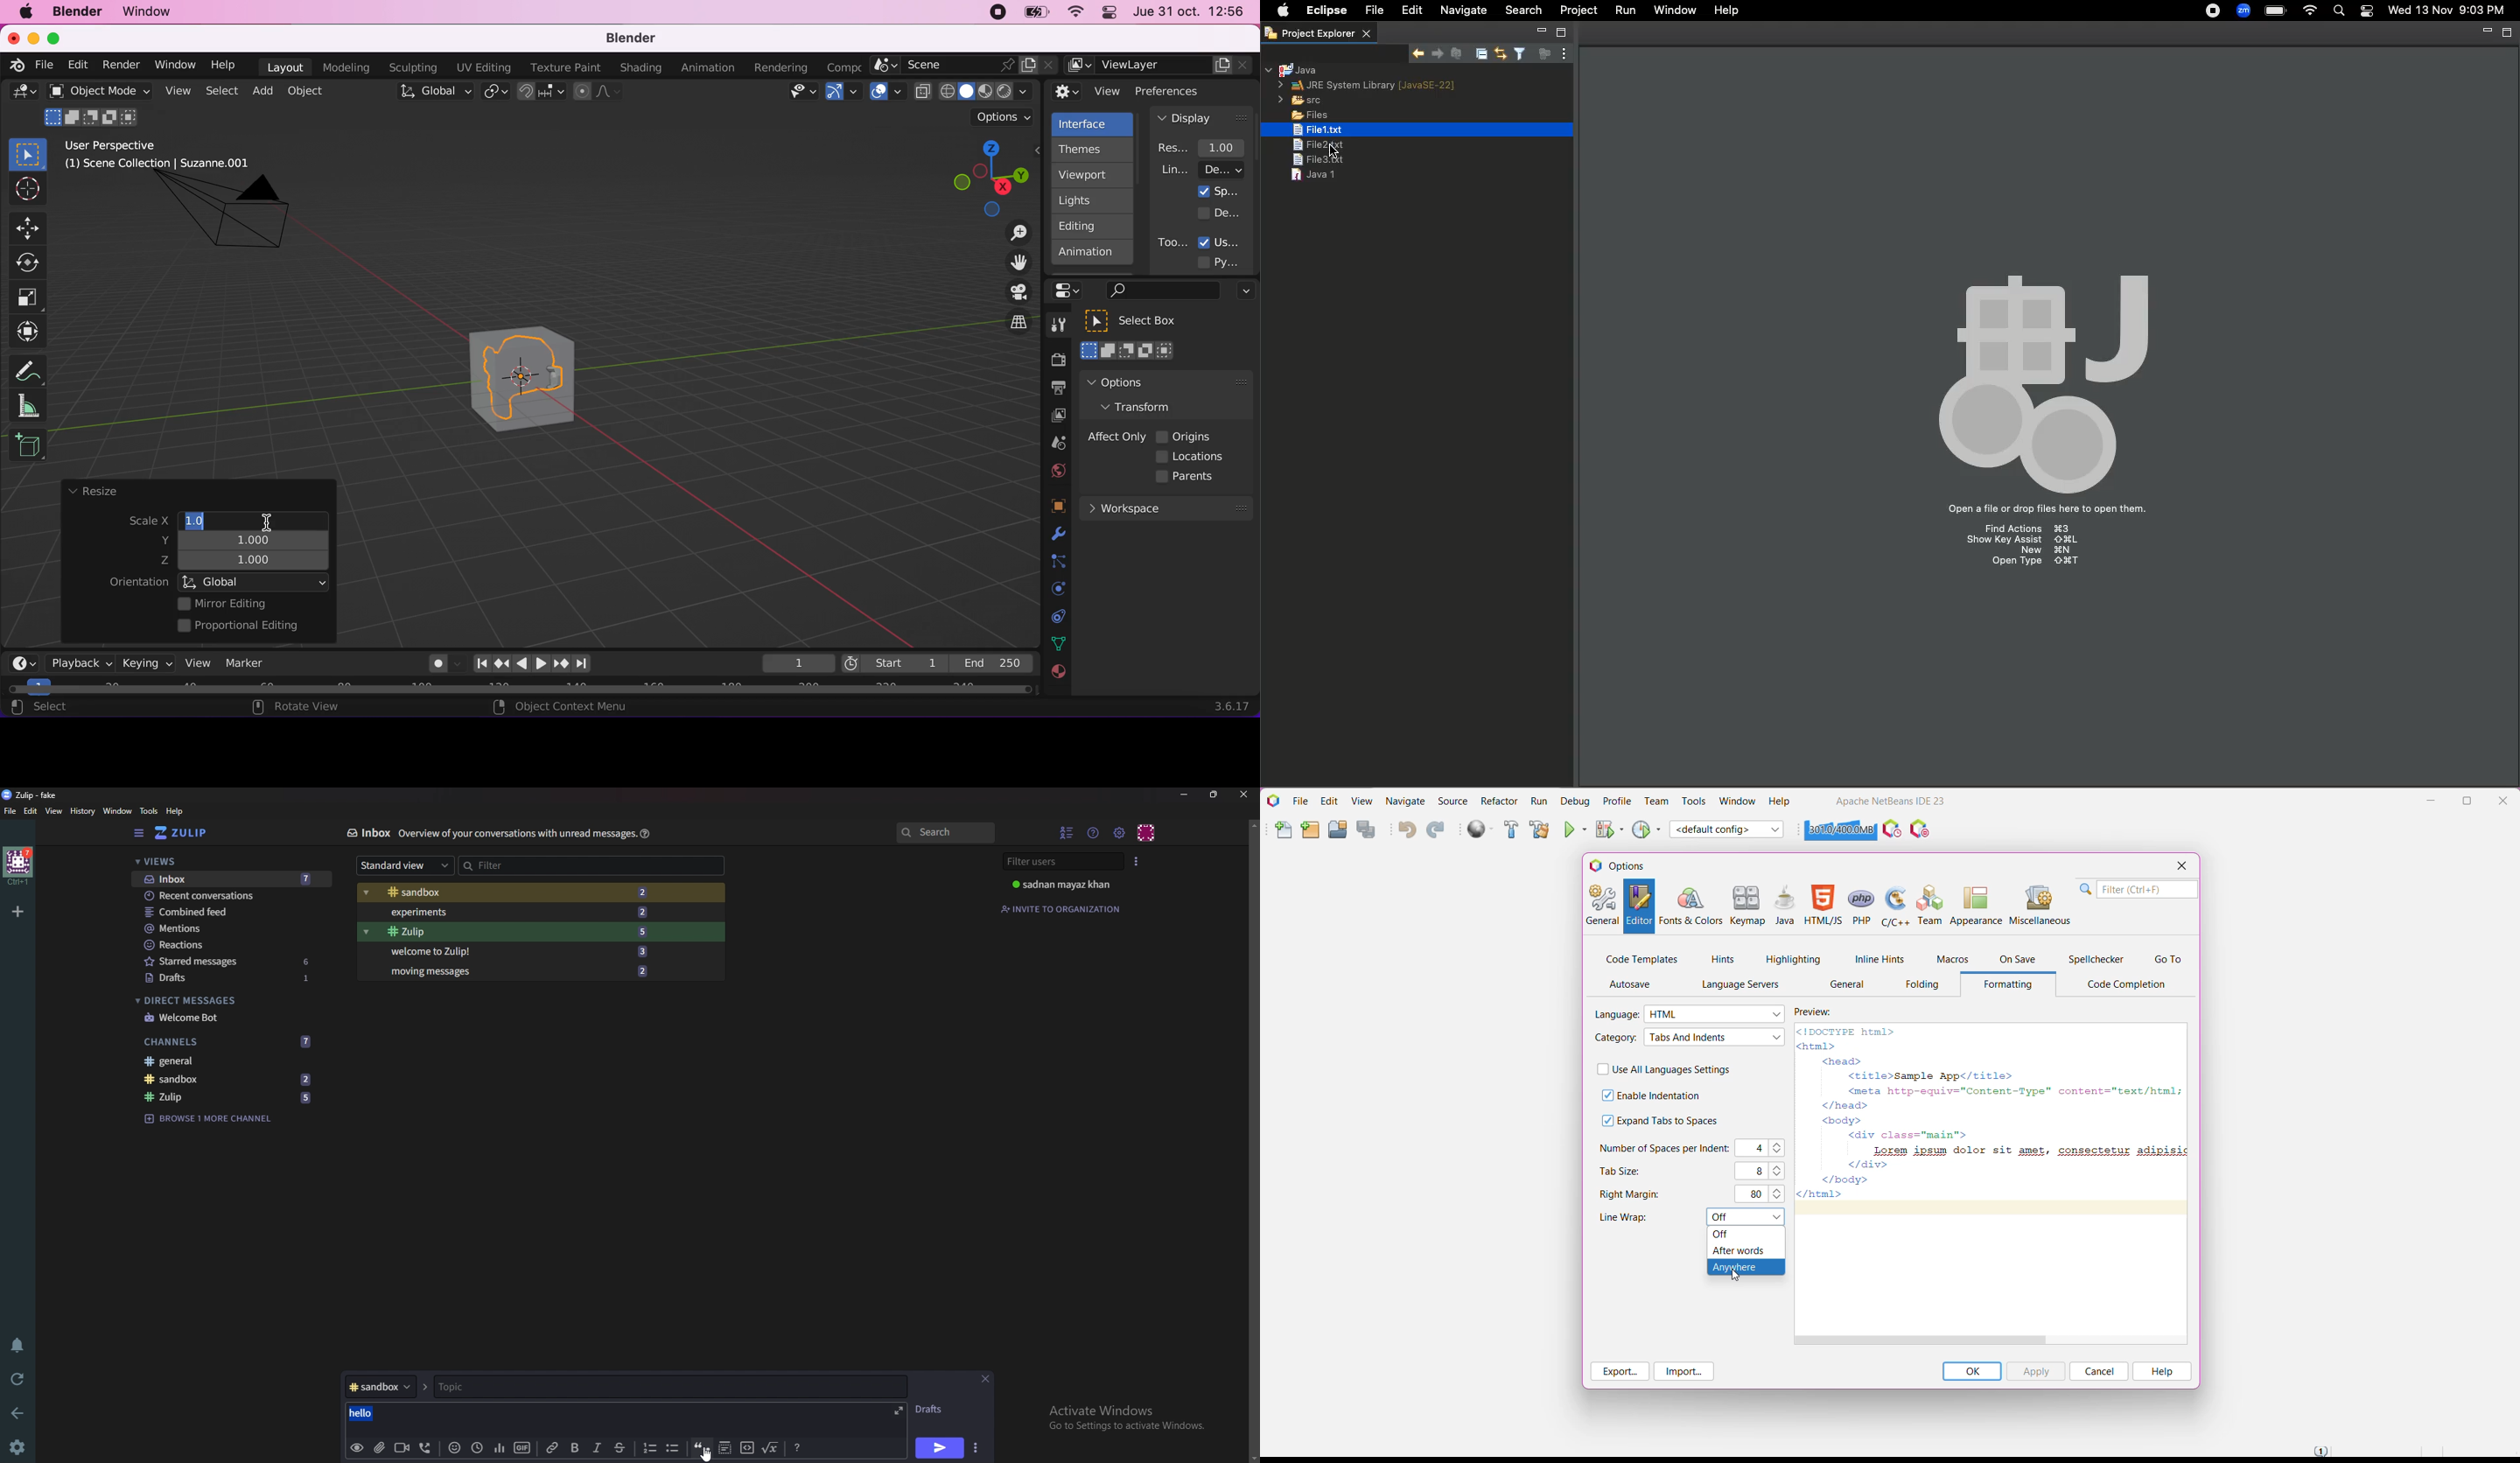  Describe the element at coordinates (308, 1079) in the screenshot. I see `2` at that location.